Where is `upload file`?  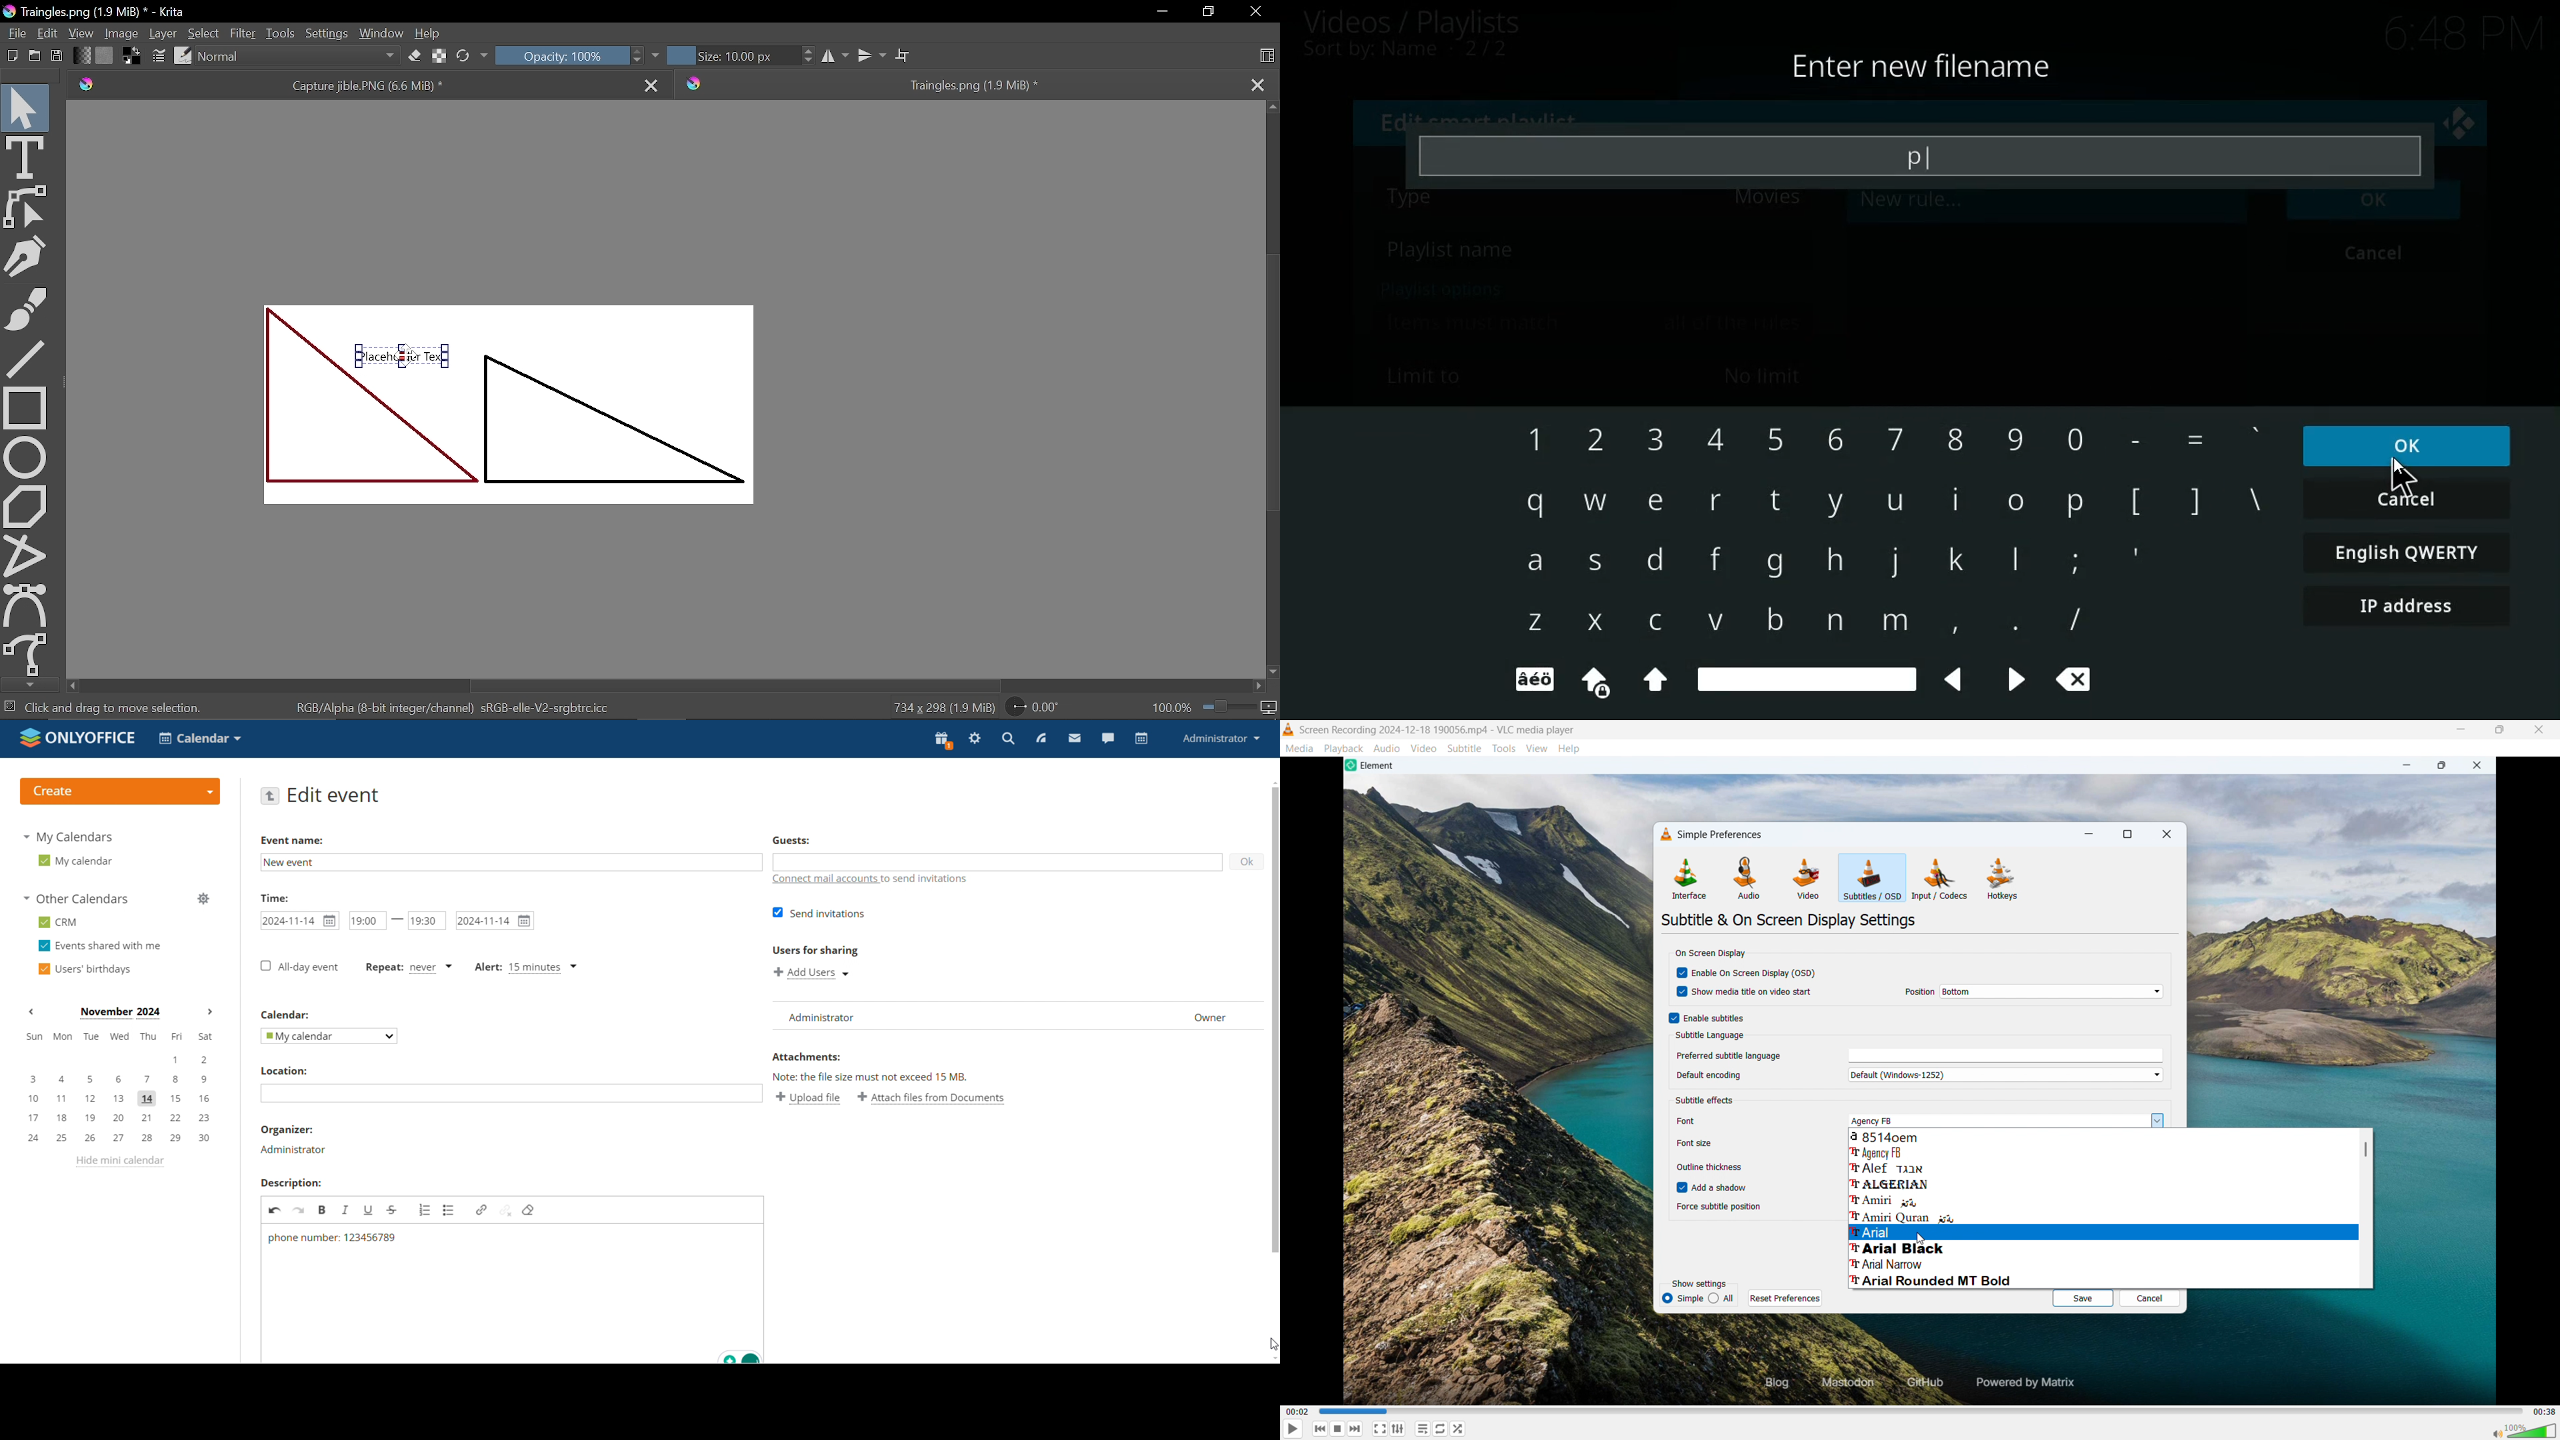 upload file is located at coordinates (807, 1099).